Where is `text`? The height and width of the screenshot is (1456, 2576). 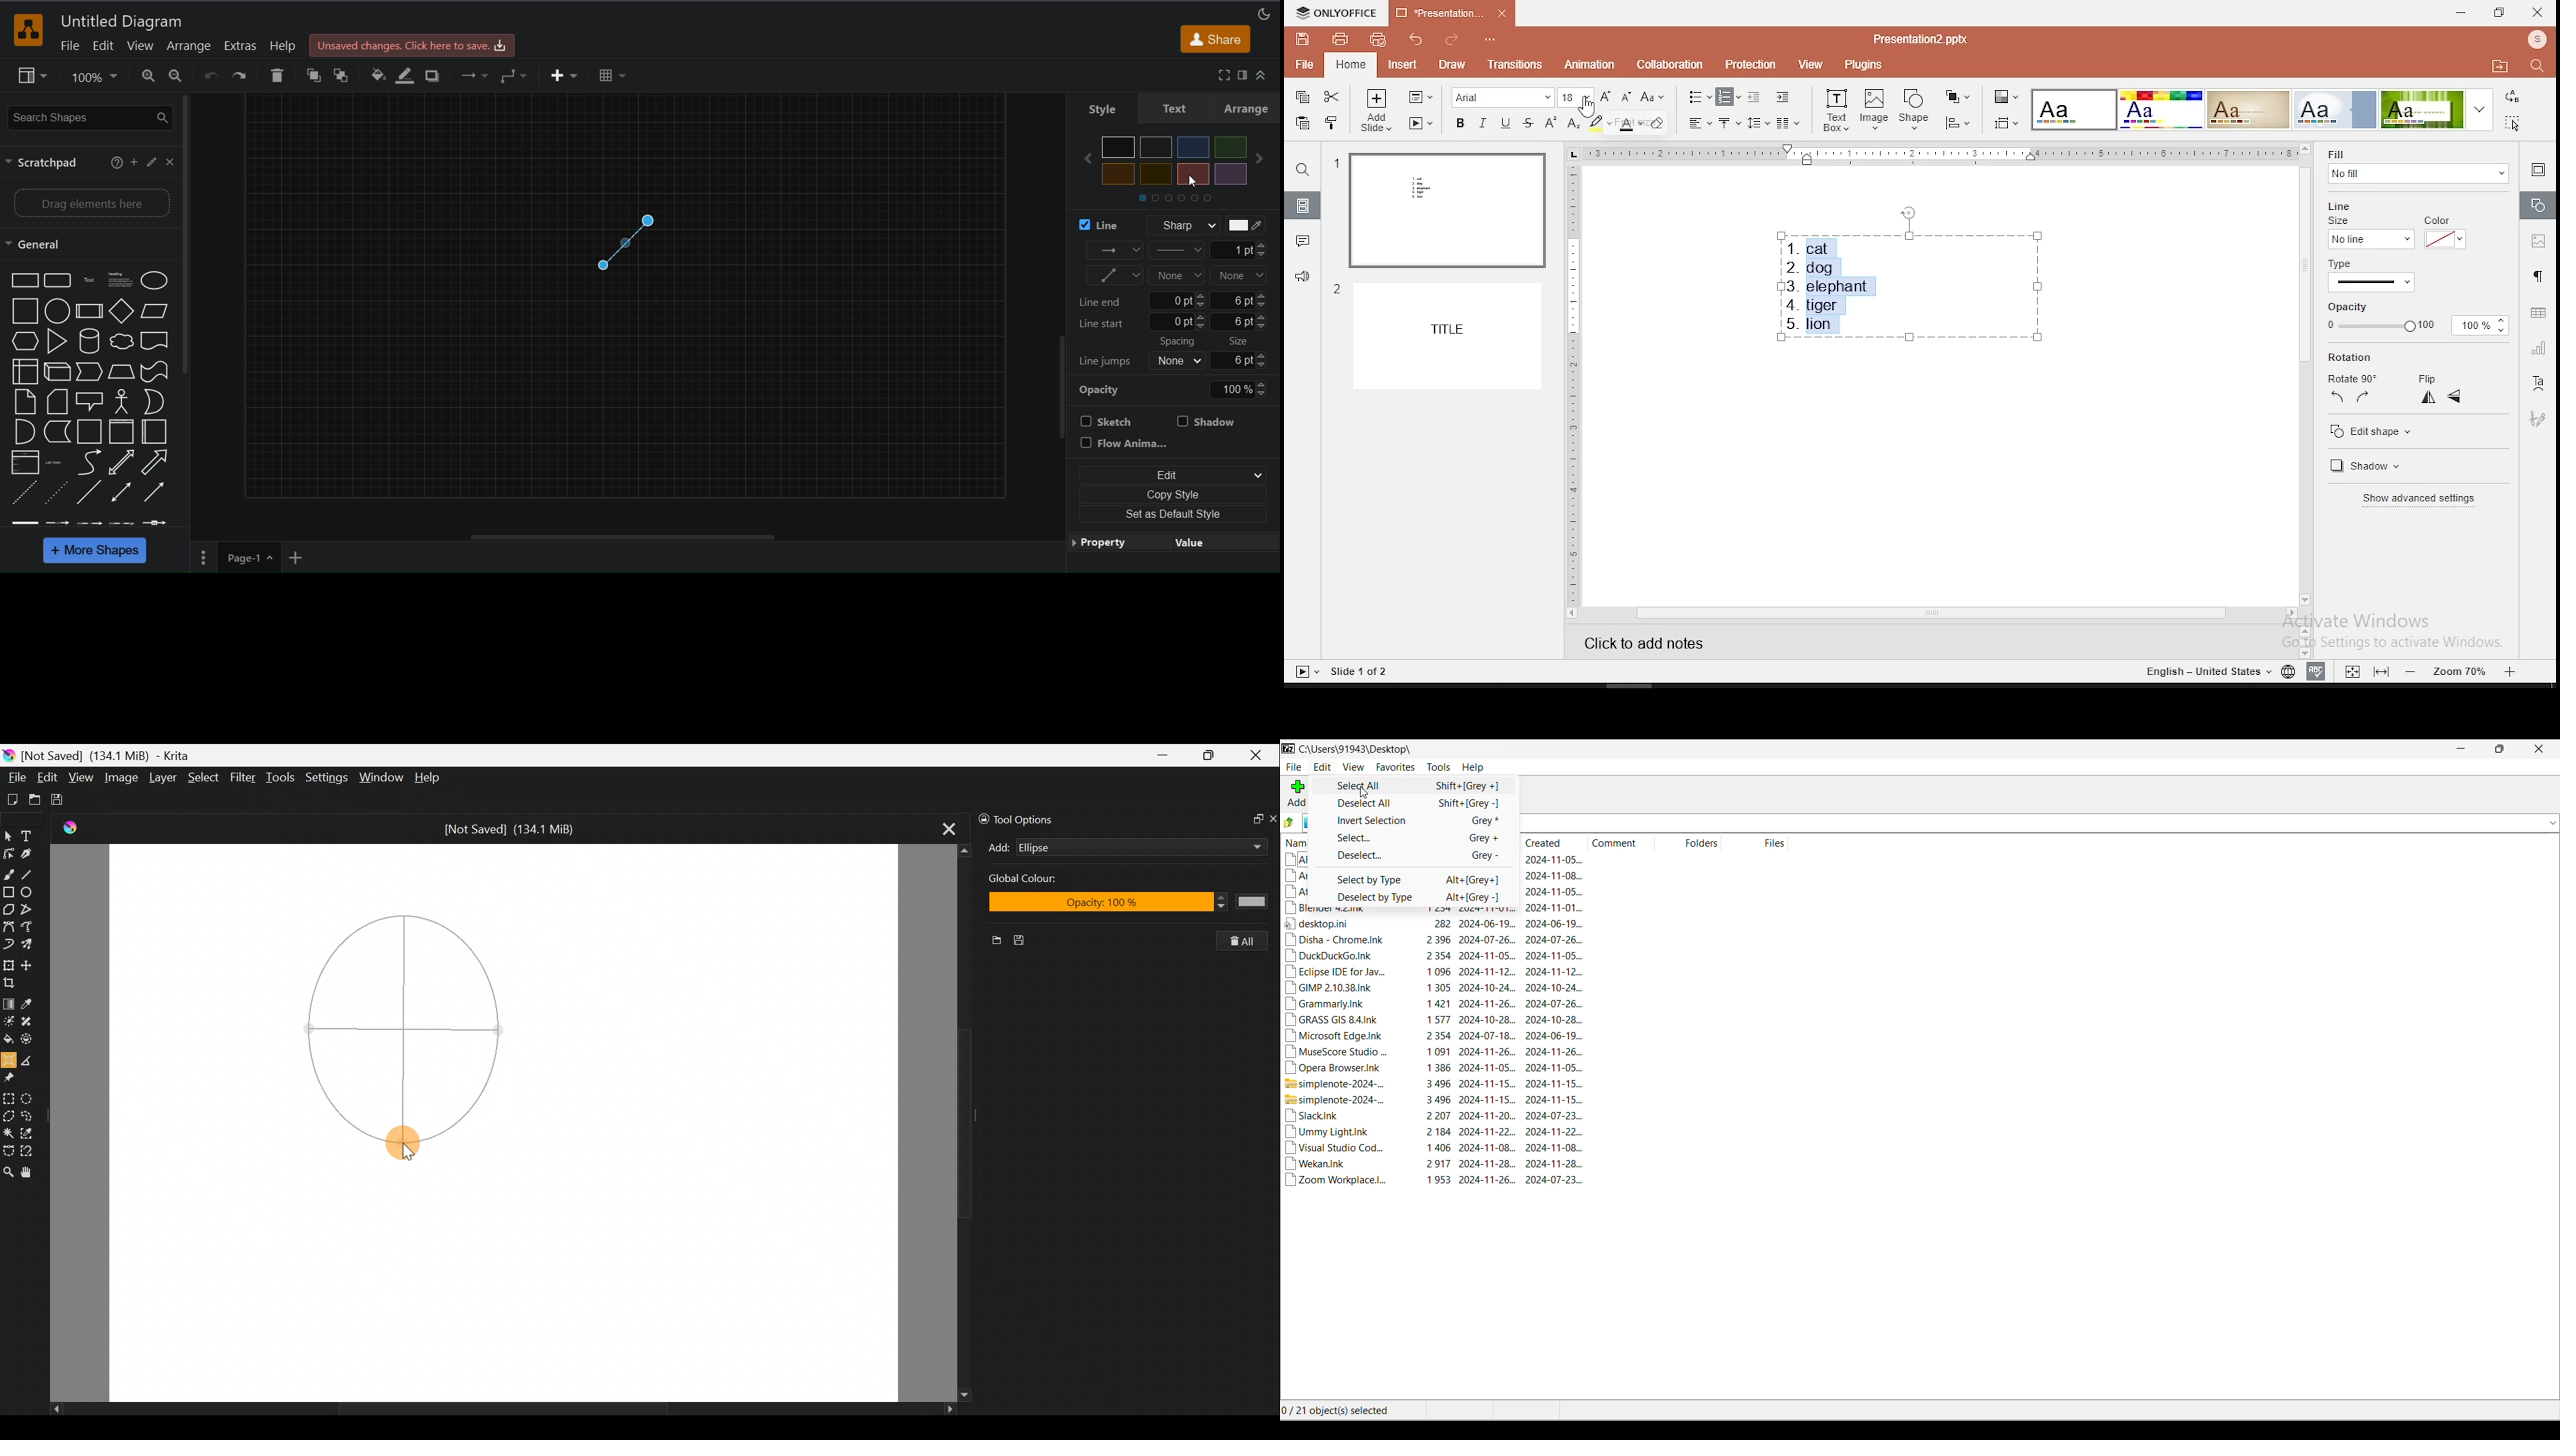
text is located at coordinates (1181, 111).